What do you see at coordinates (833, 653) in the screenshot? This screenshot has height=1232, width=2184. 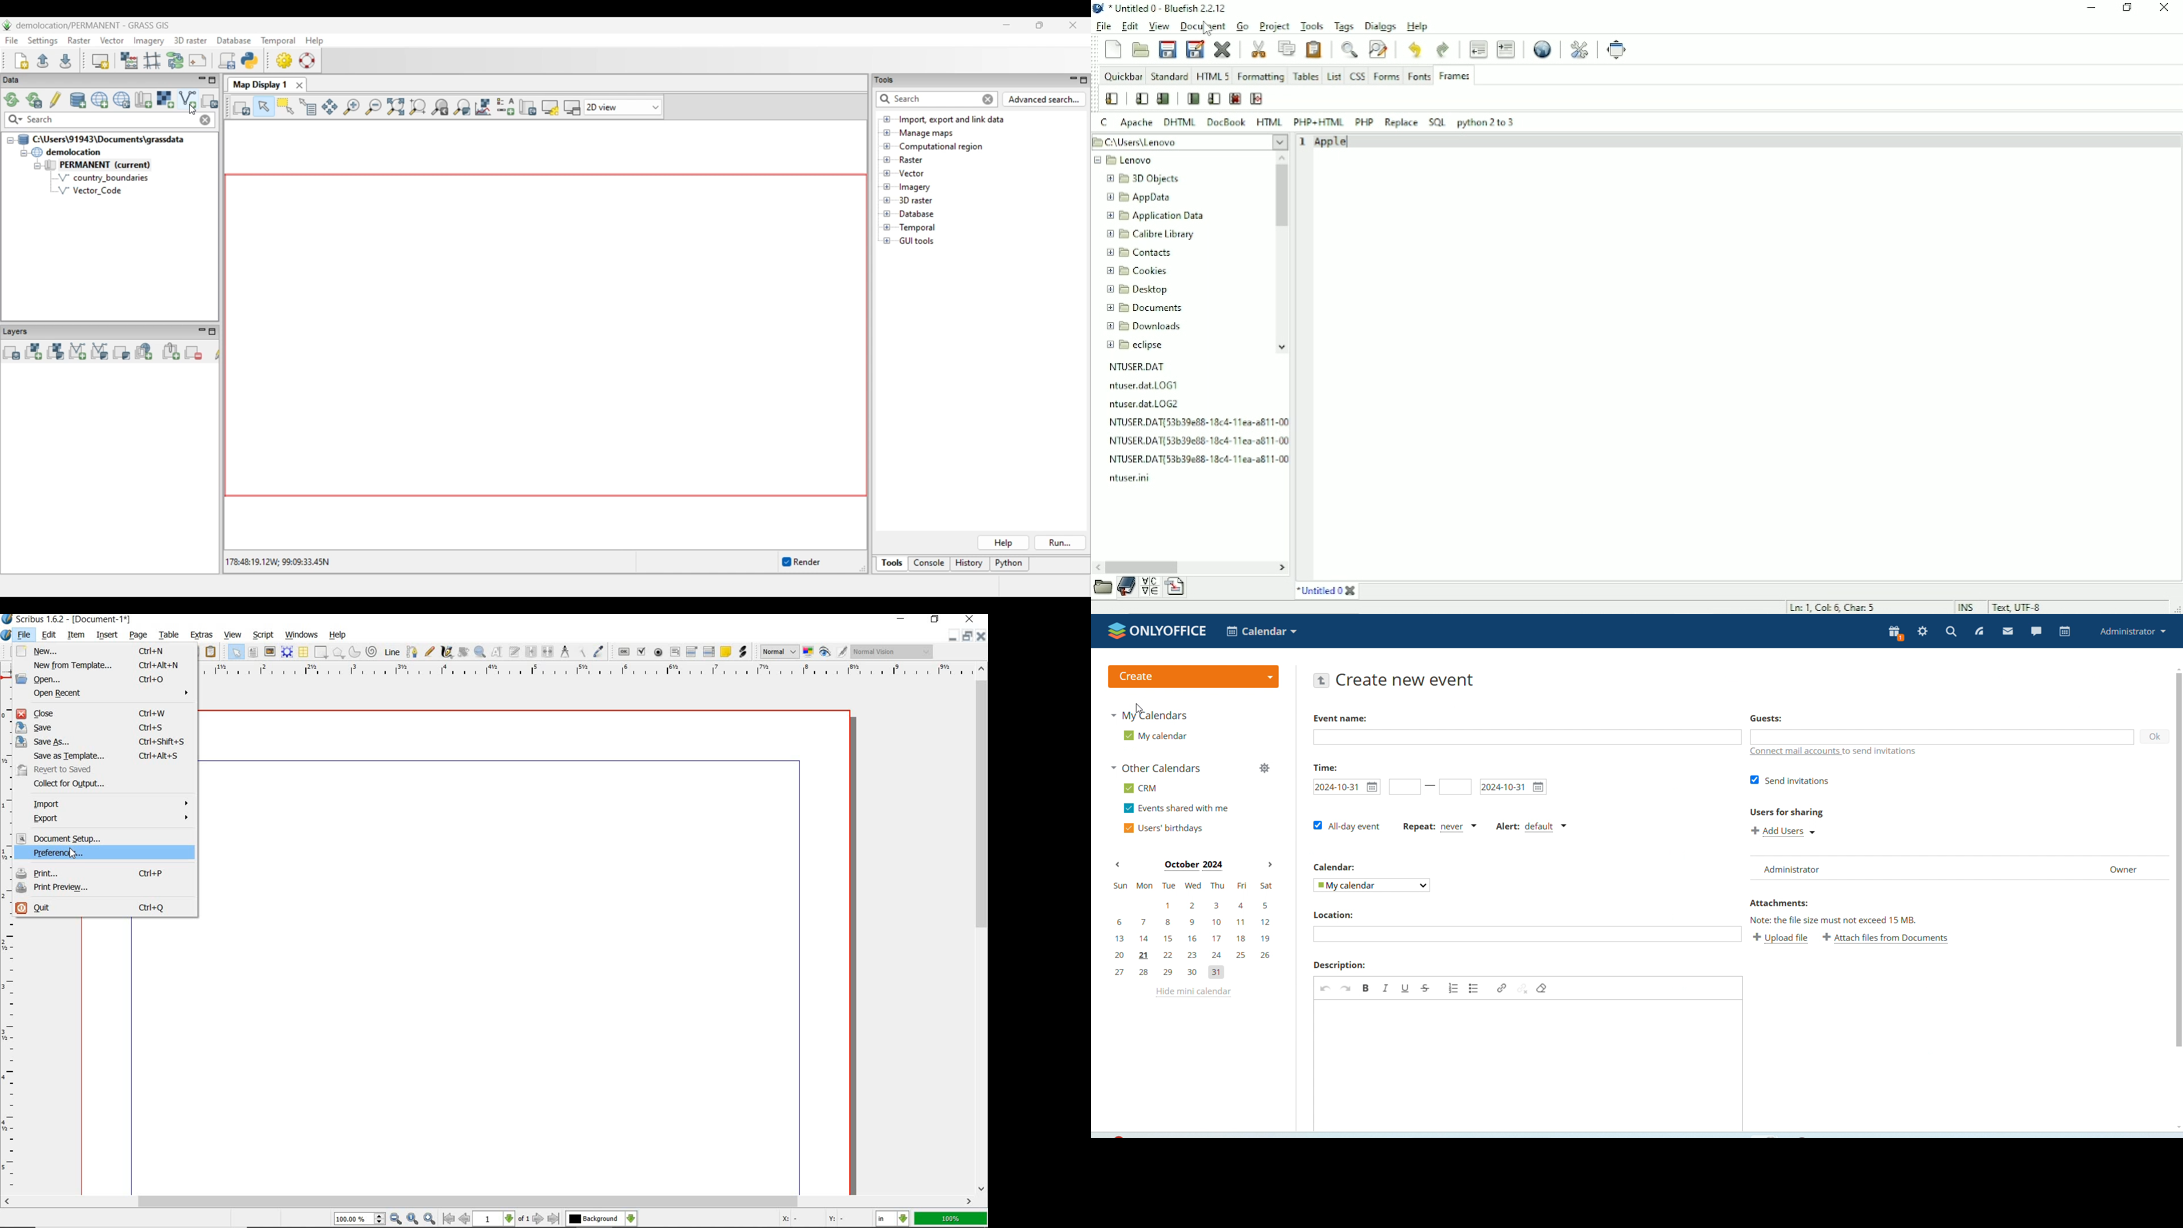 I see `preview mode` at bounding box center [833, 653].